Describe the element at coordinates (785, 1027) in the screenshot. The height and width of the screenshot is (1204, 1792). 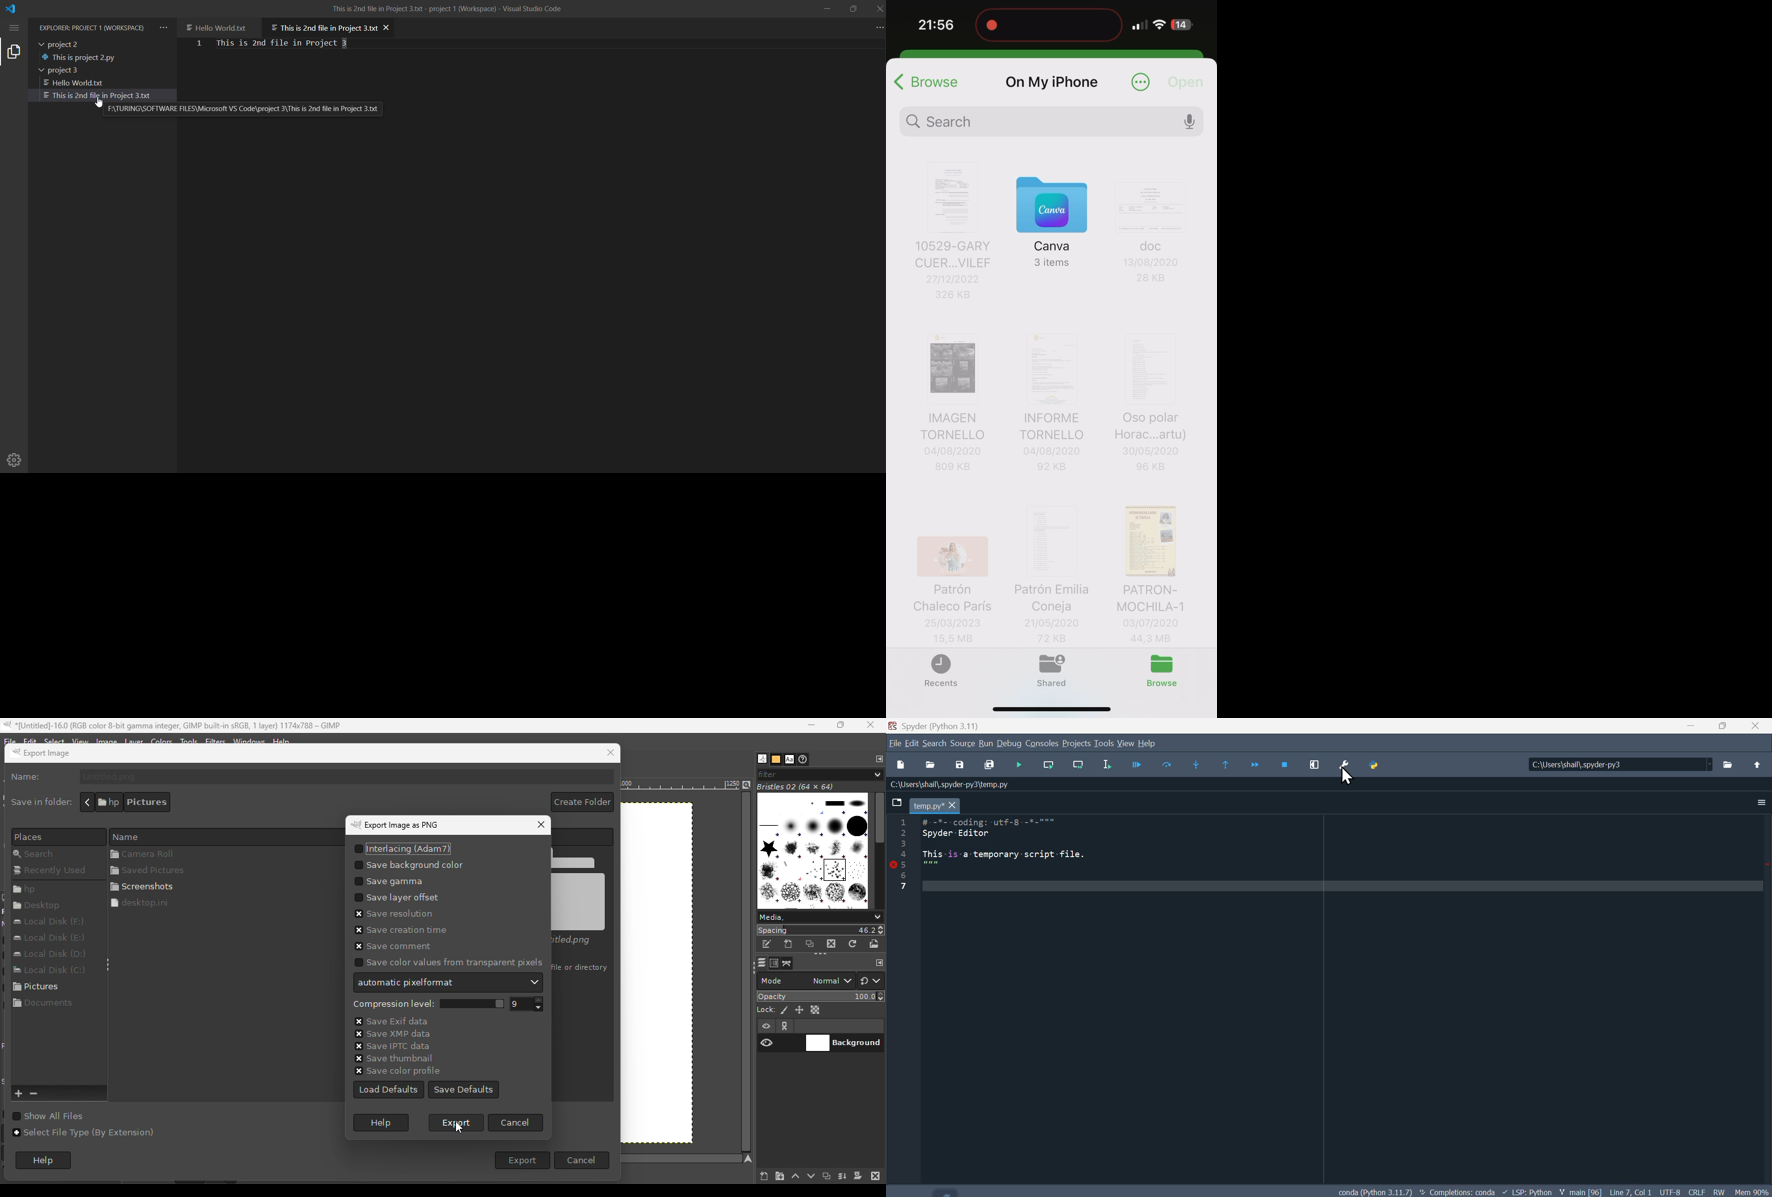
I see `background visibility` at that location.